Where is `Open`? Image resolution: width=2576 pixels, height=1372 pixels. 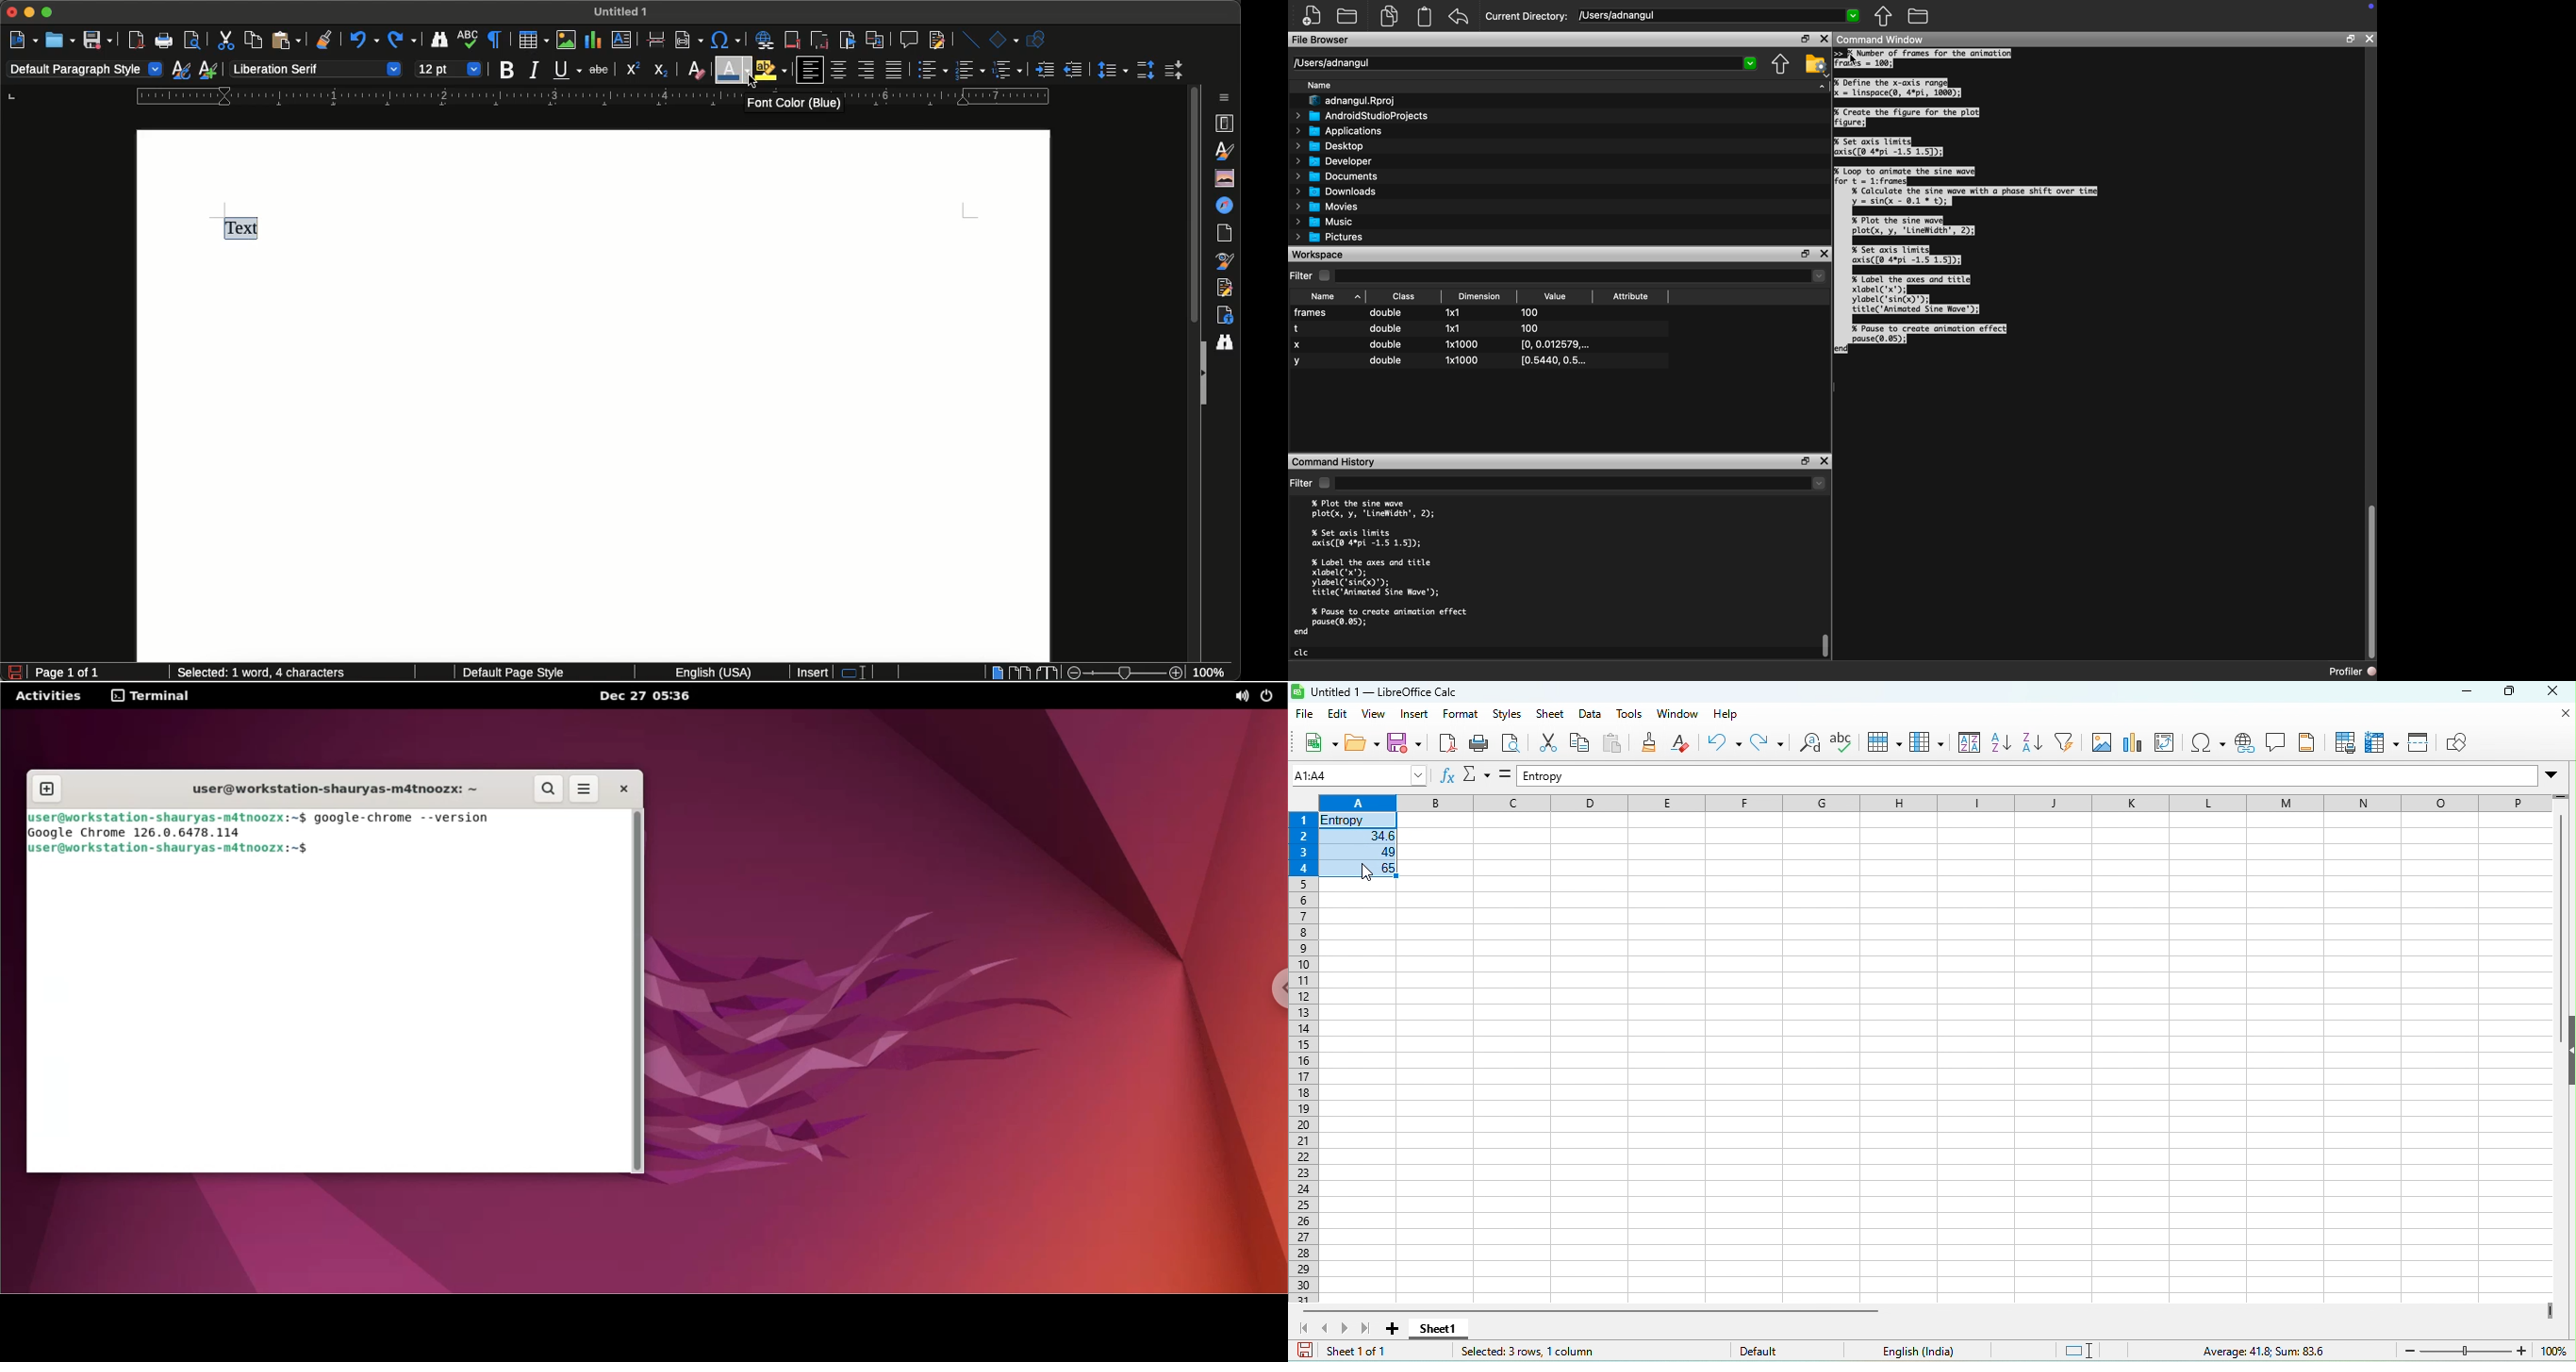
Open is located at coordinates (59, 40).